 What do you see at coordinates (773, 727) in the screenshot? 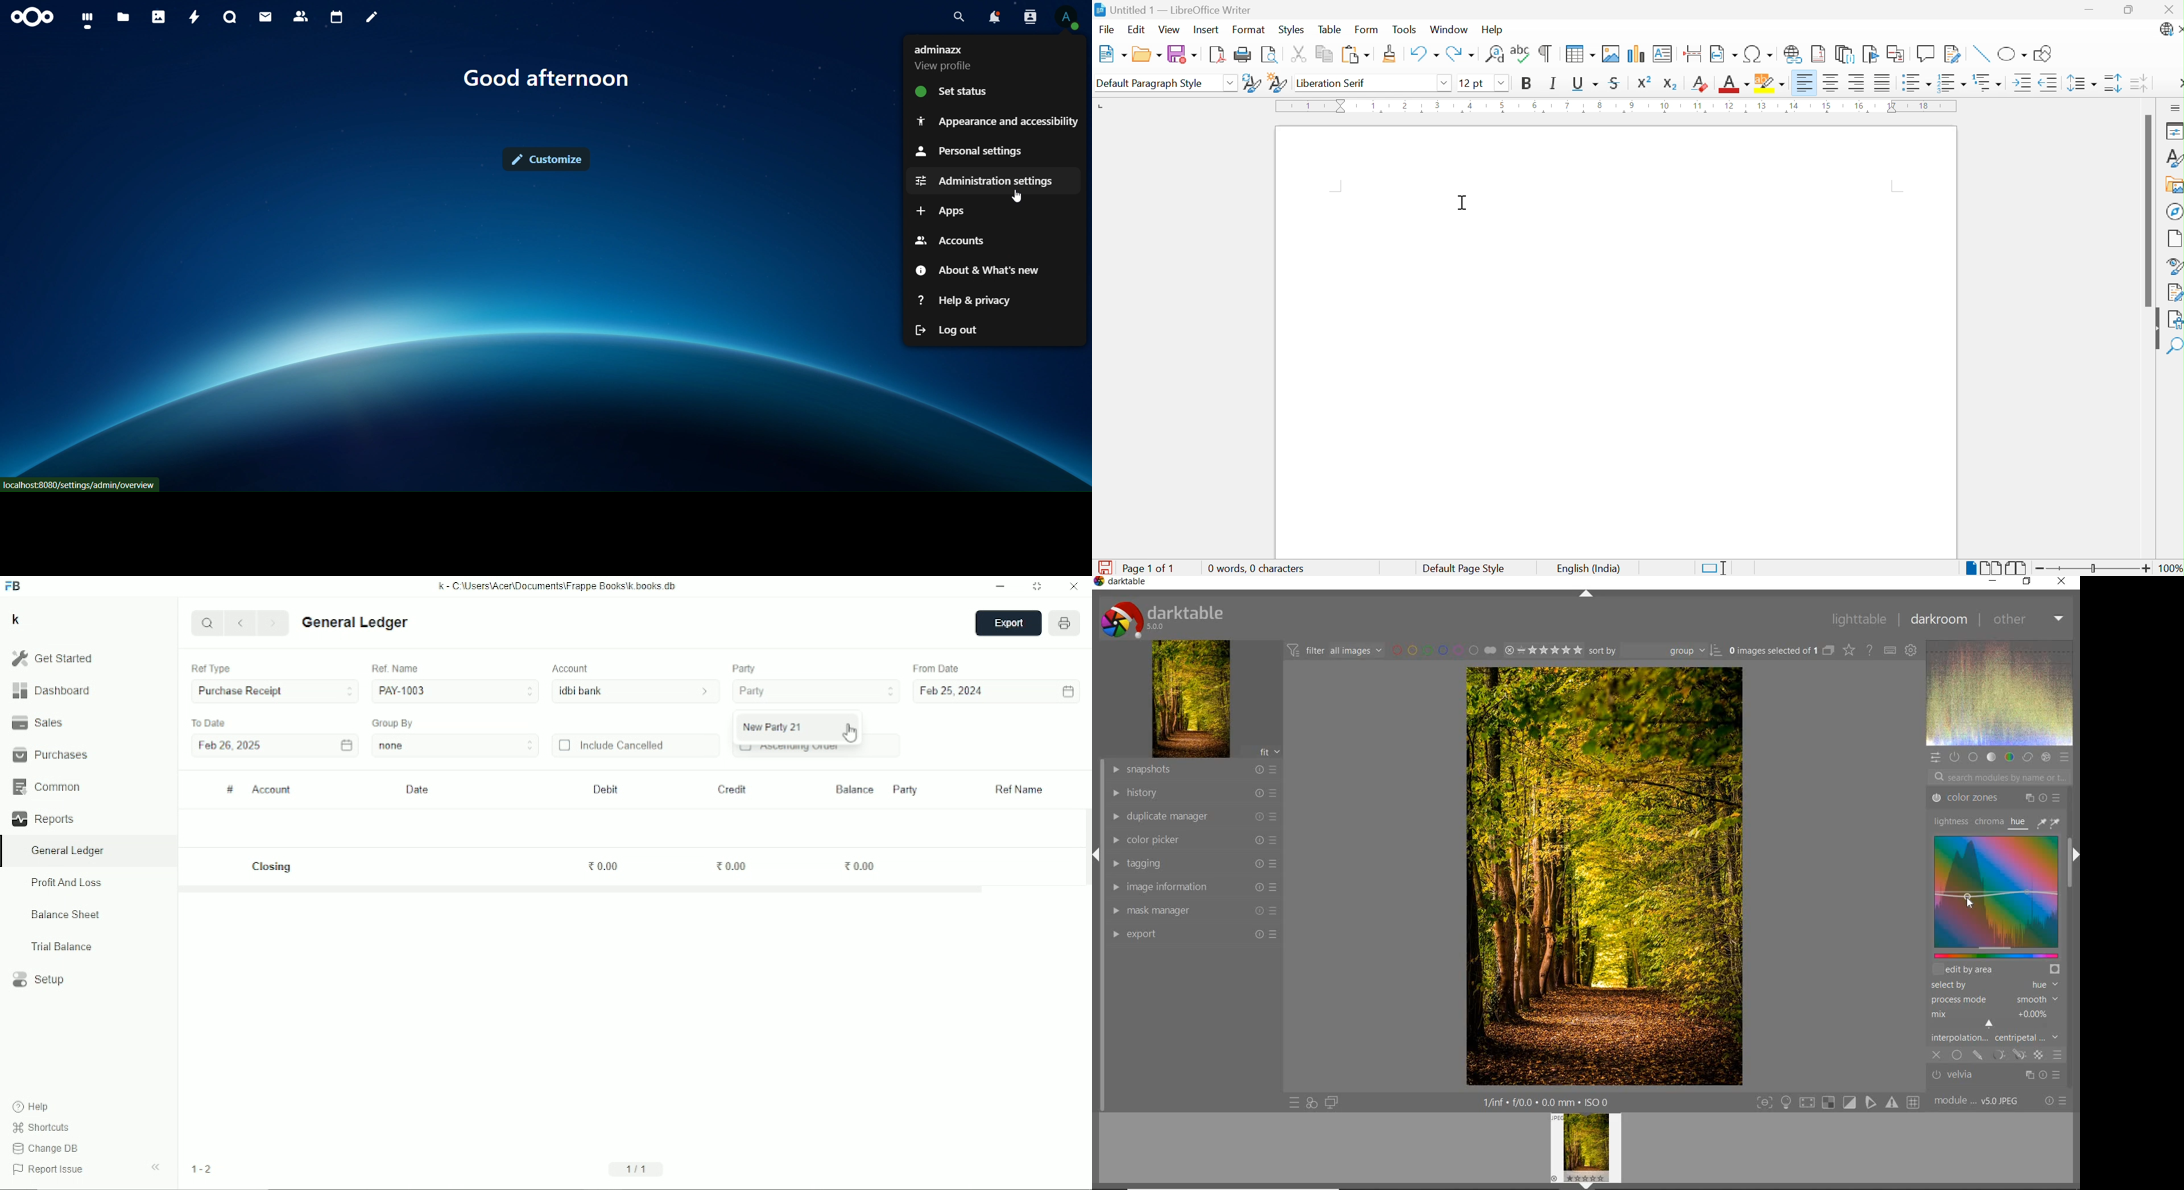
I see `New party 21` at bounding box center [773, 727].